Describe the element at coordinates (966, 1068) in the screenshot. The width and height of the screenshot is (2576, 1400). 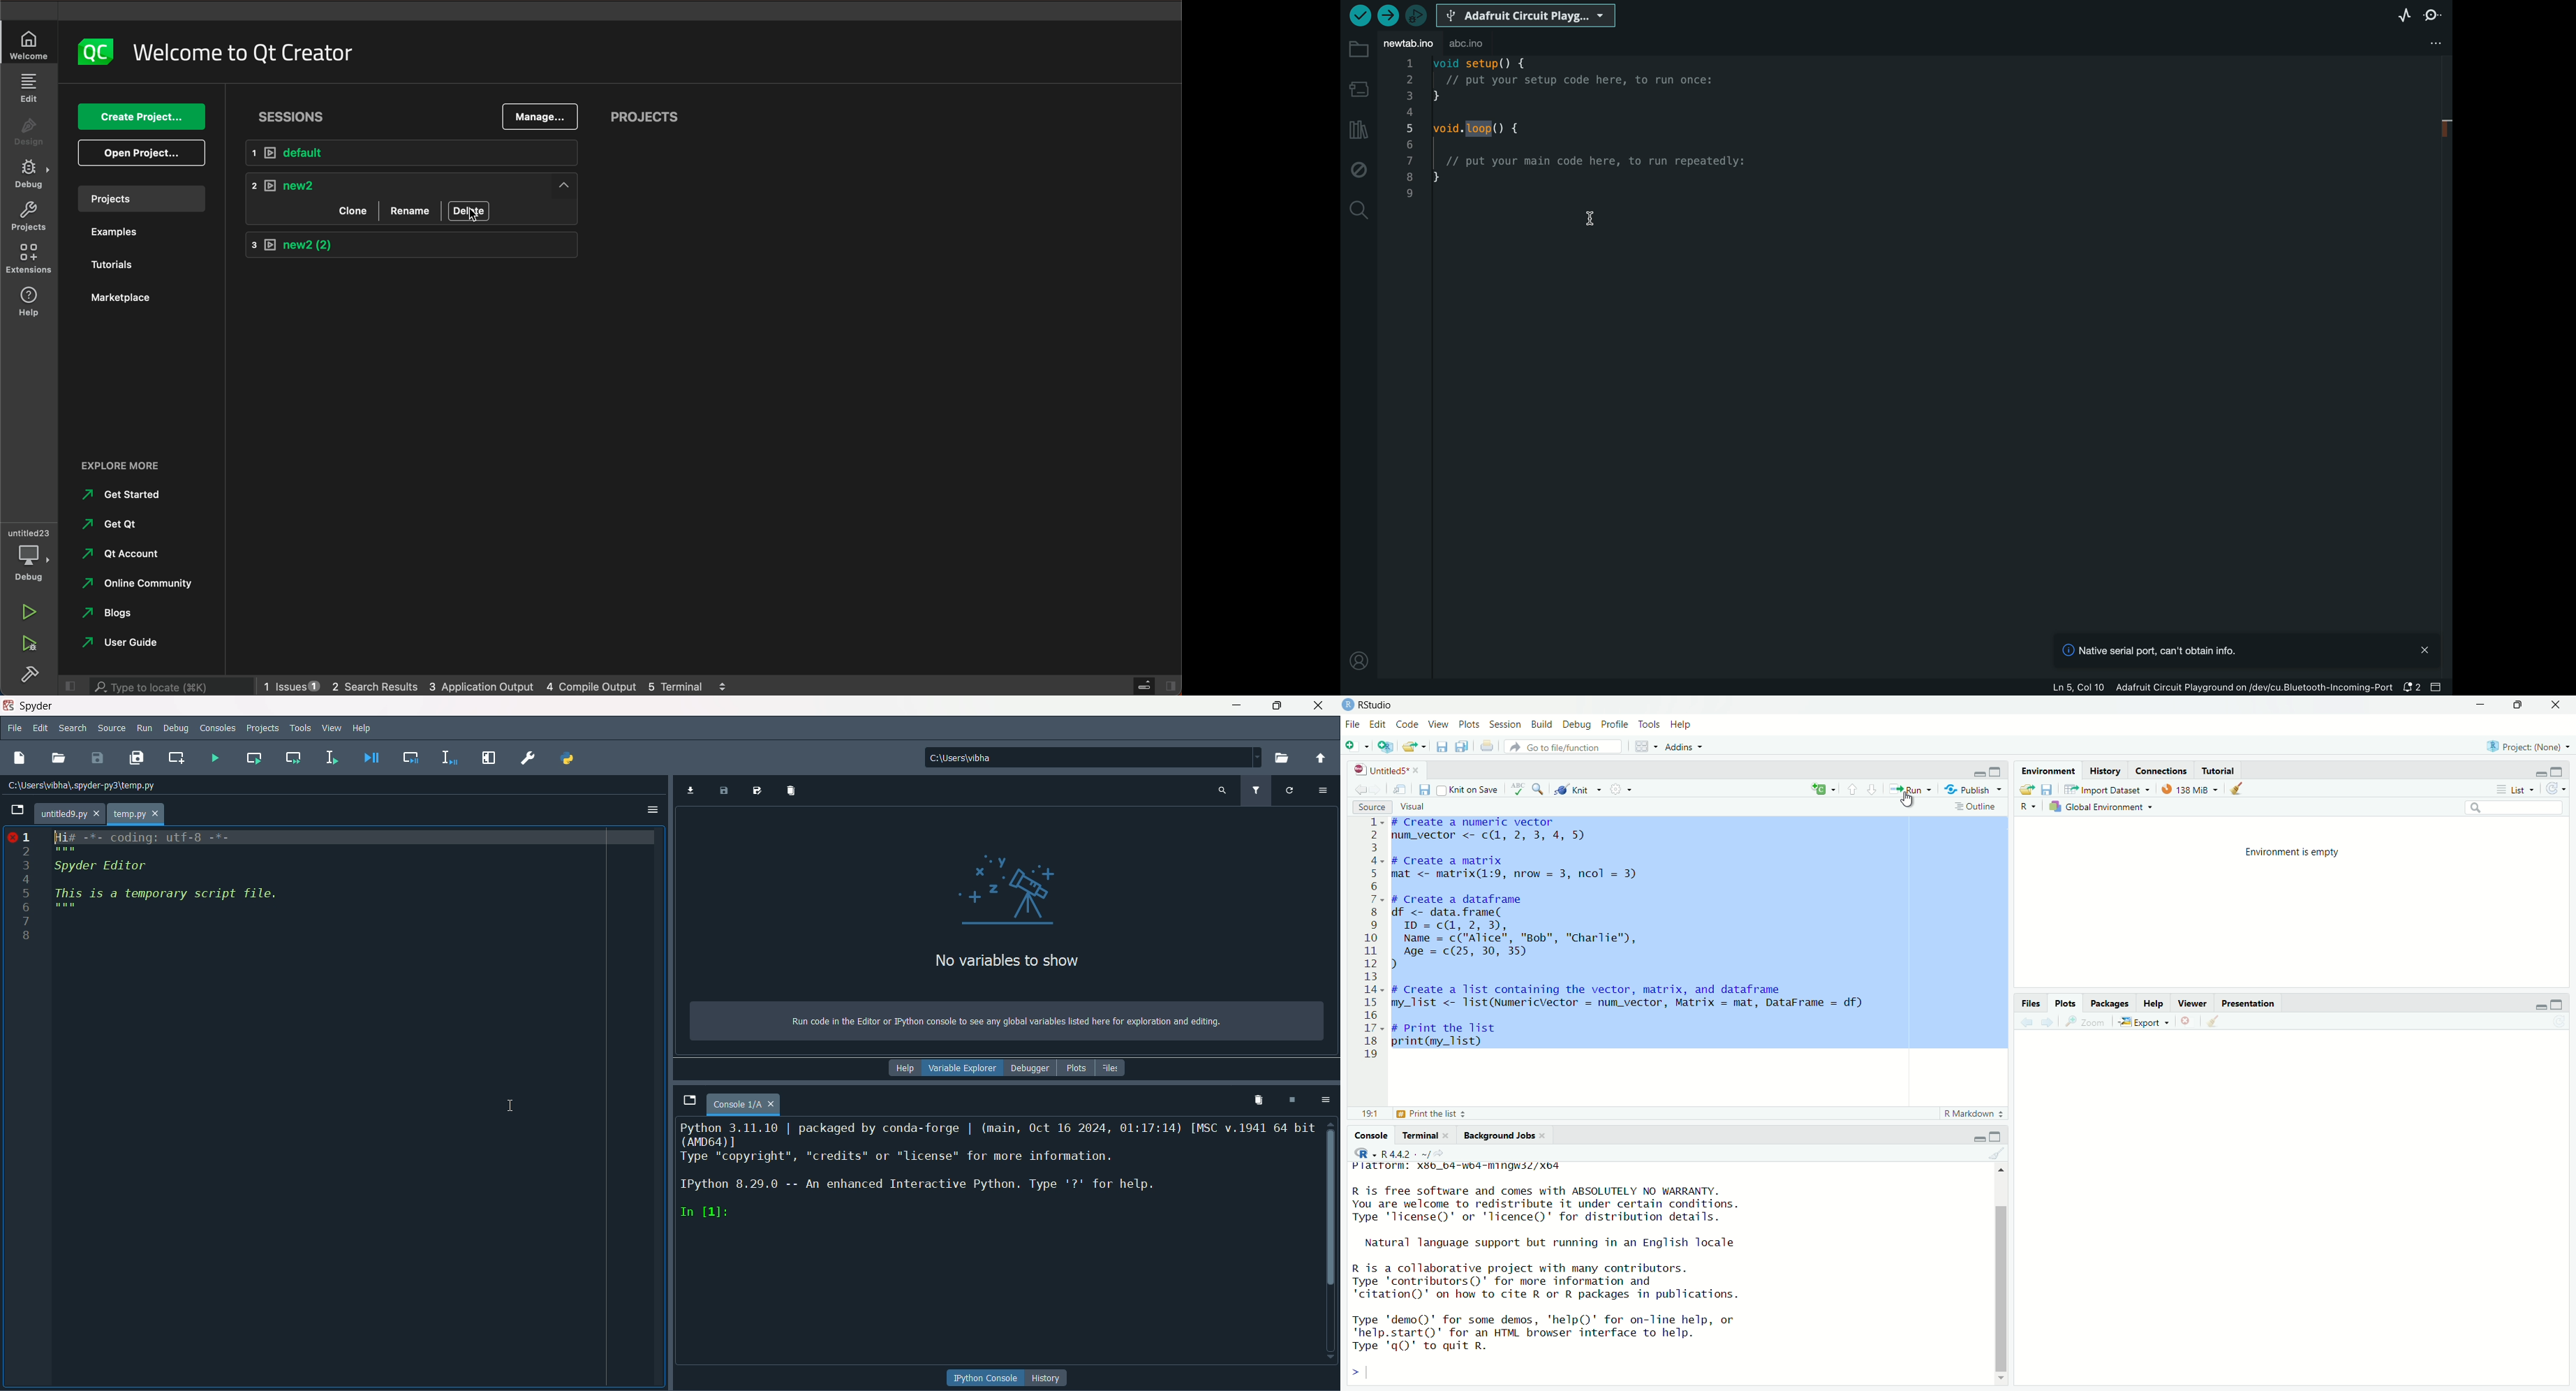
I see `variable explorer` at that location.